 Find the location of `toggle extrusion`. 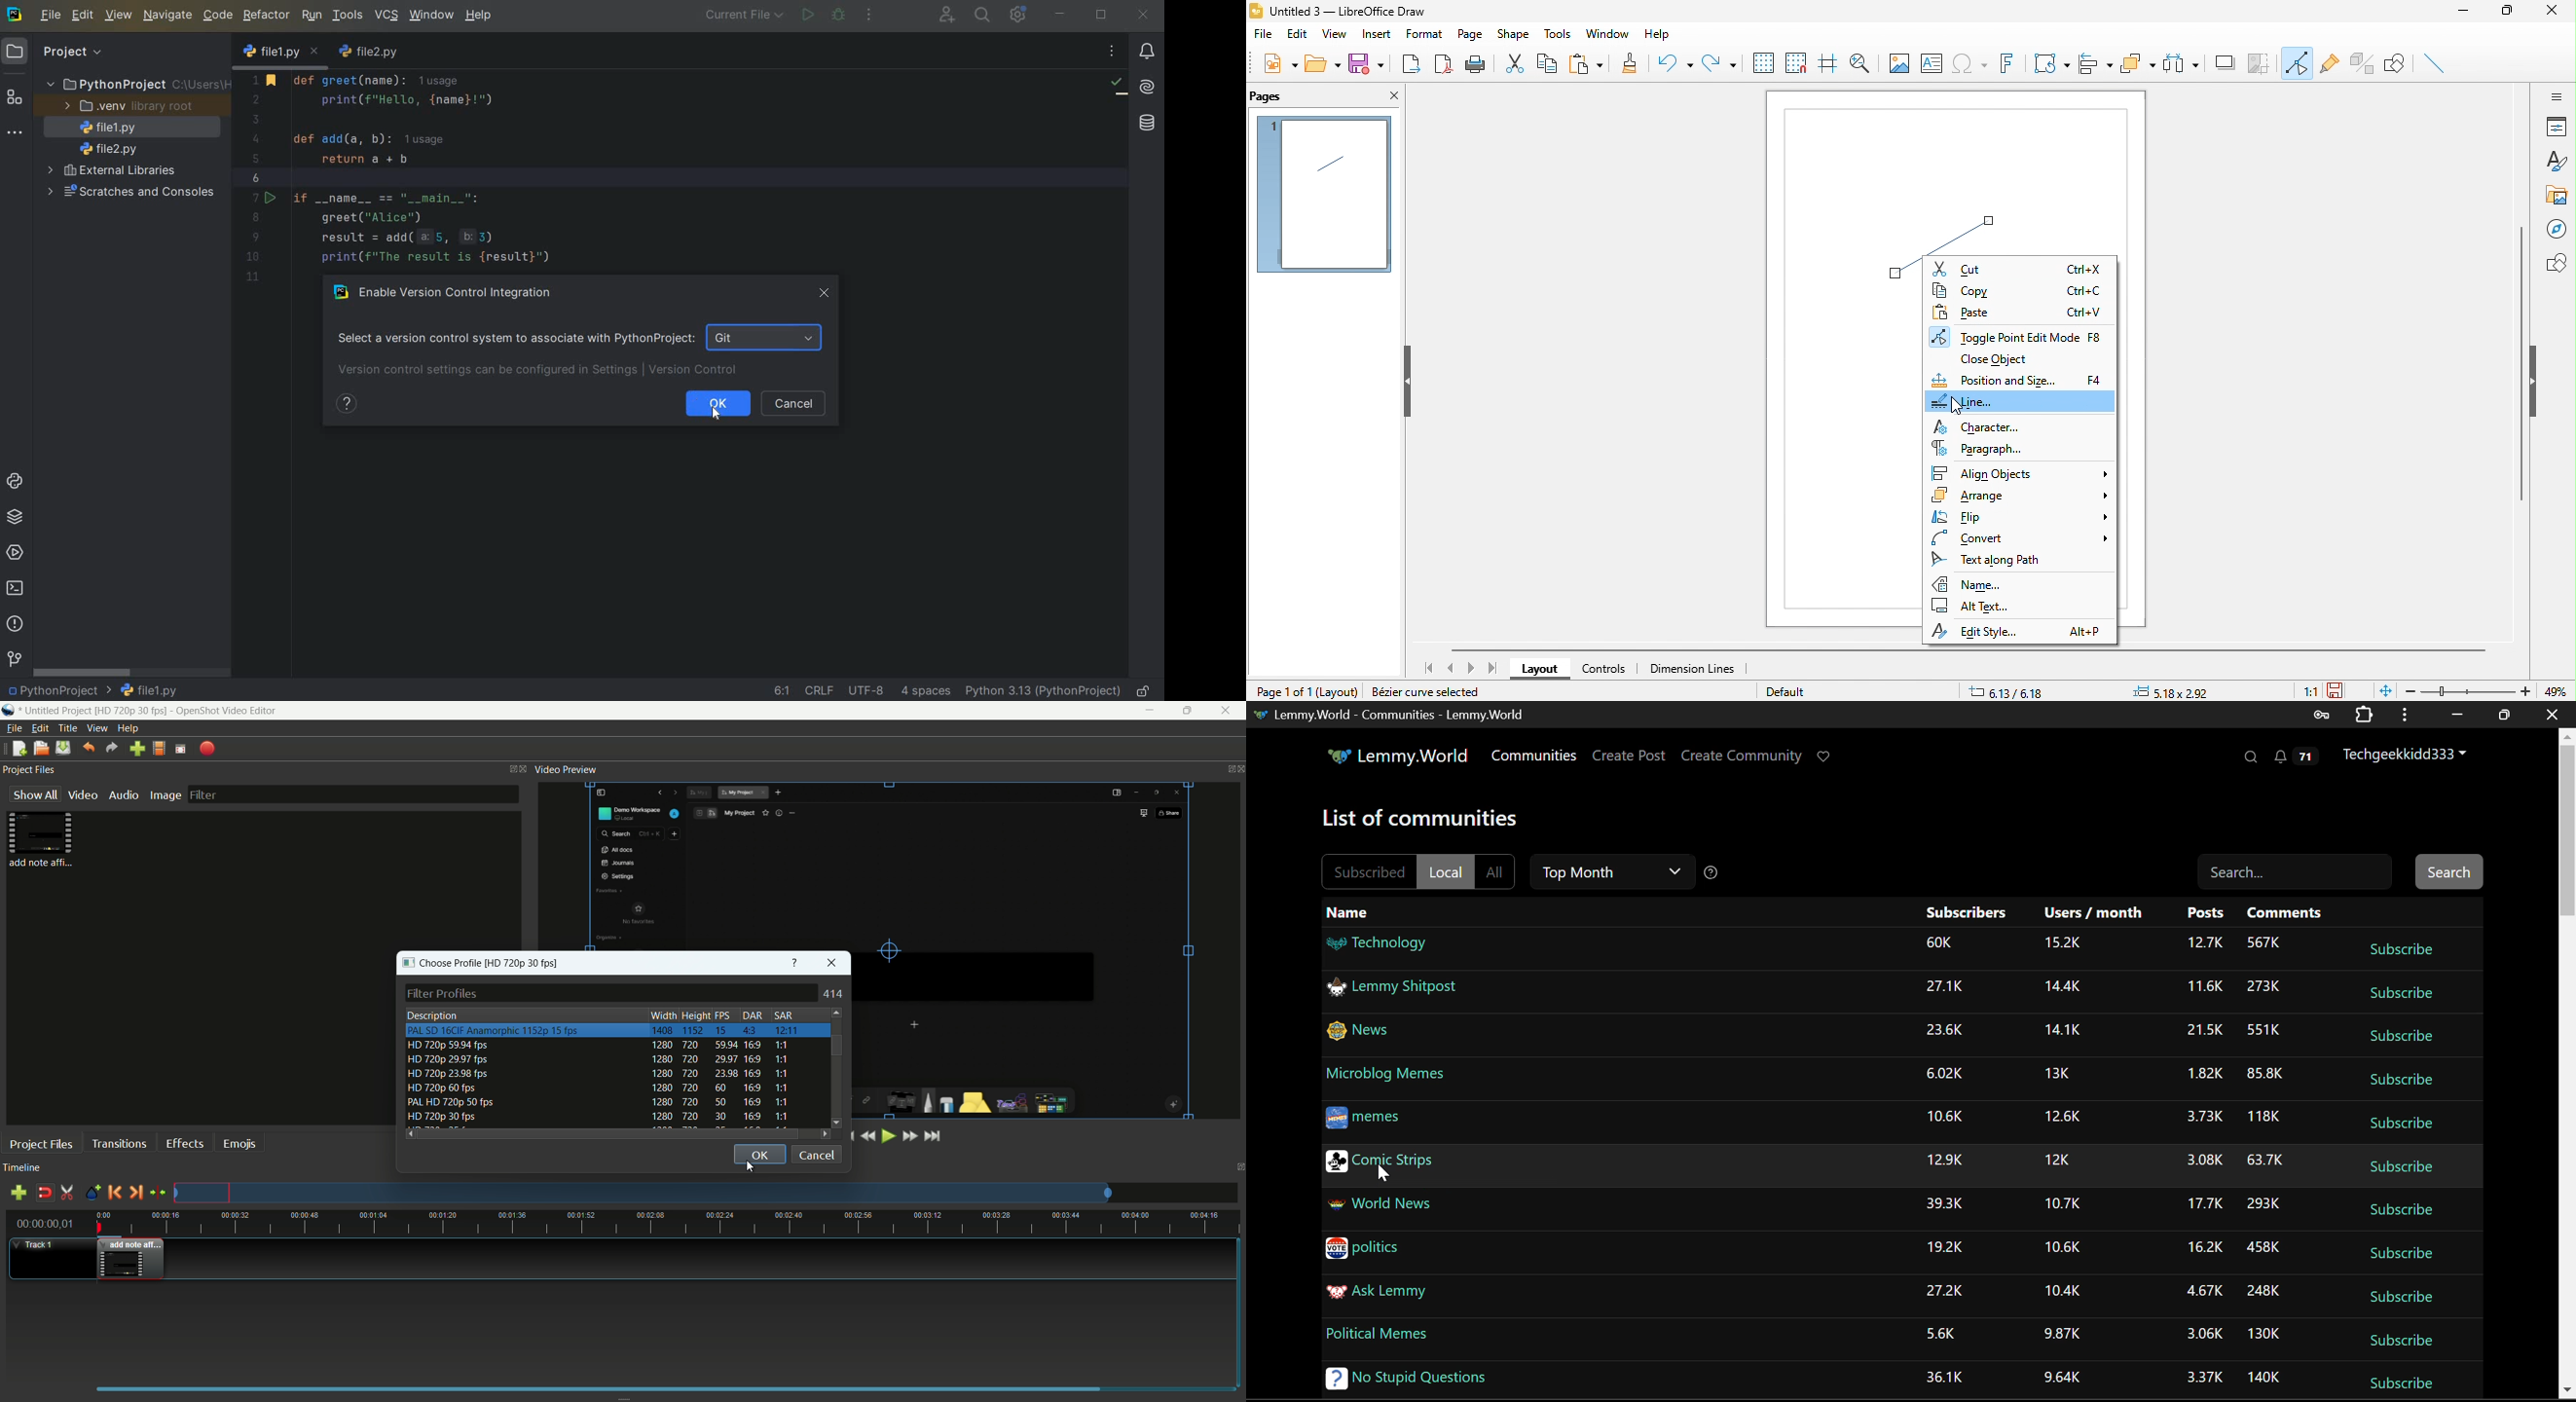

toggle extrusion is located at coordinates (2363, 62).